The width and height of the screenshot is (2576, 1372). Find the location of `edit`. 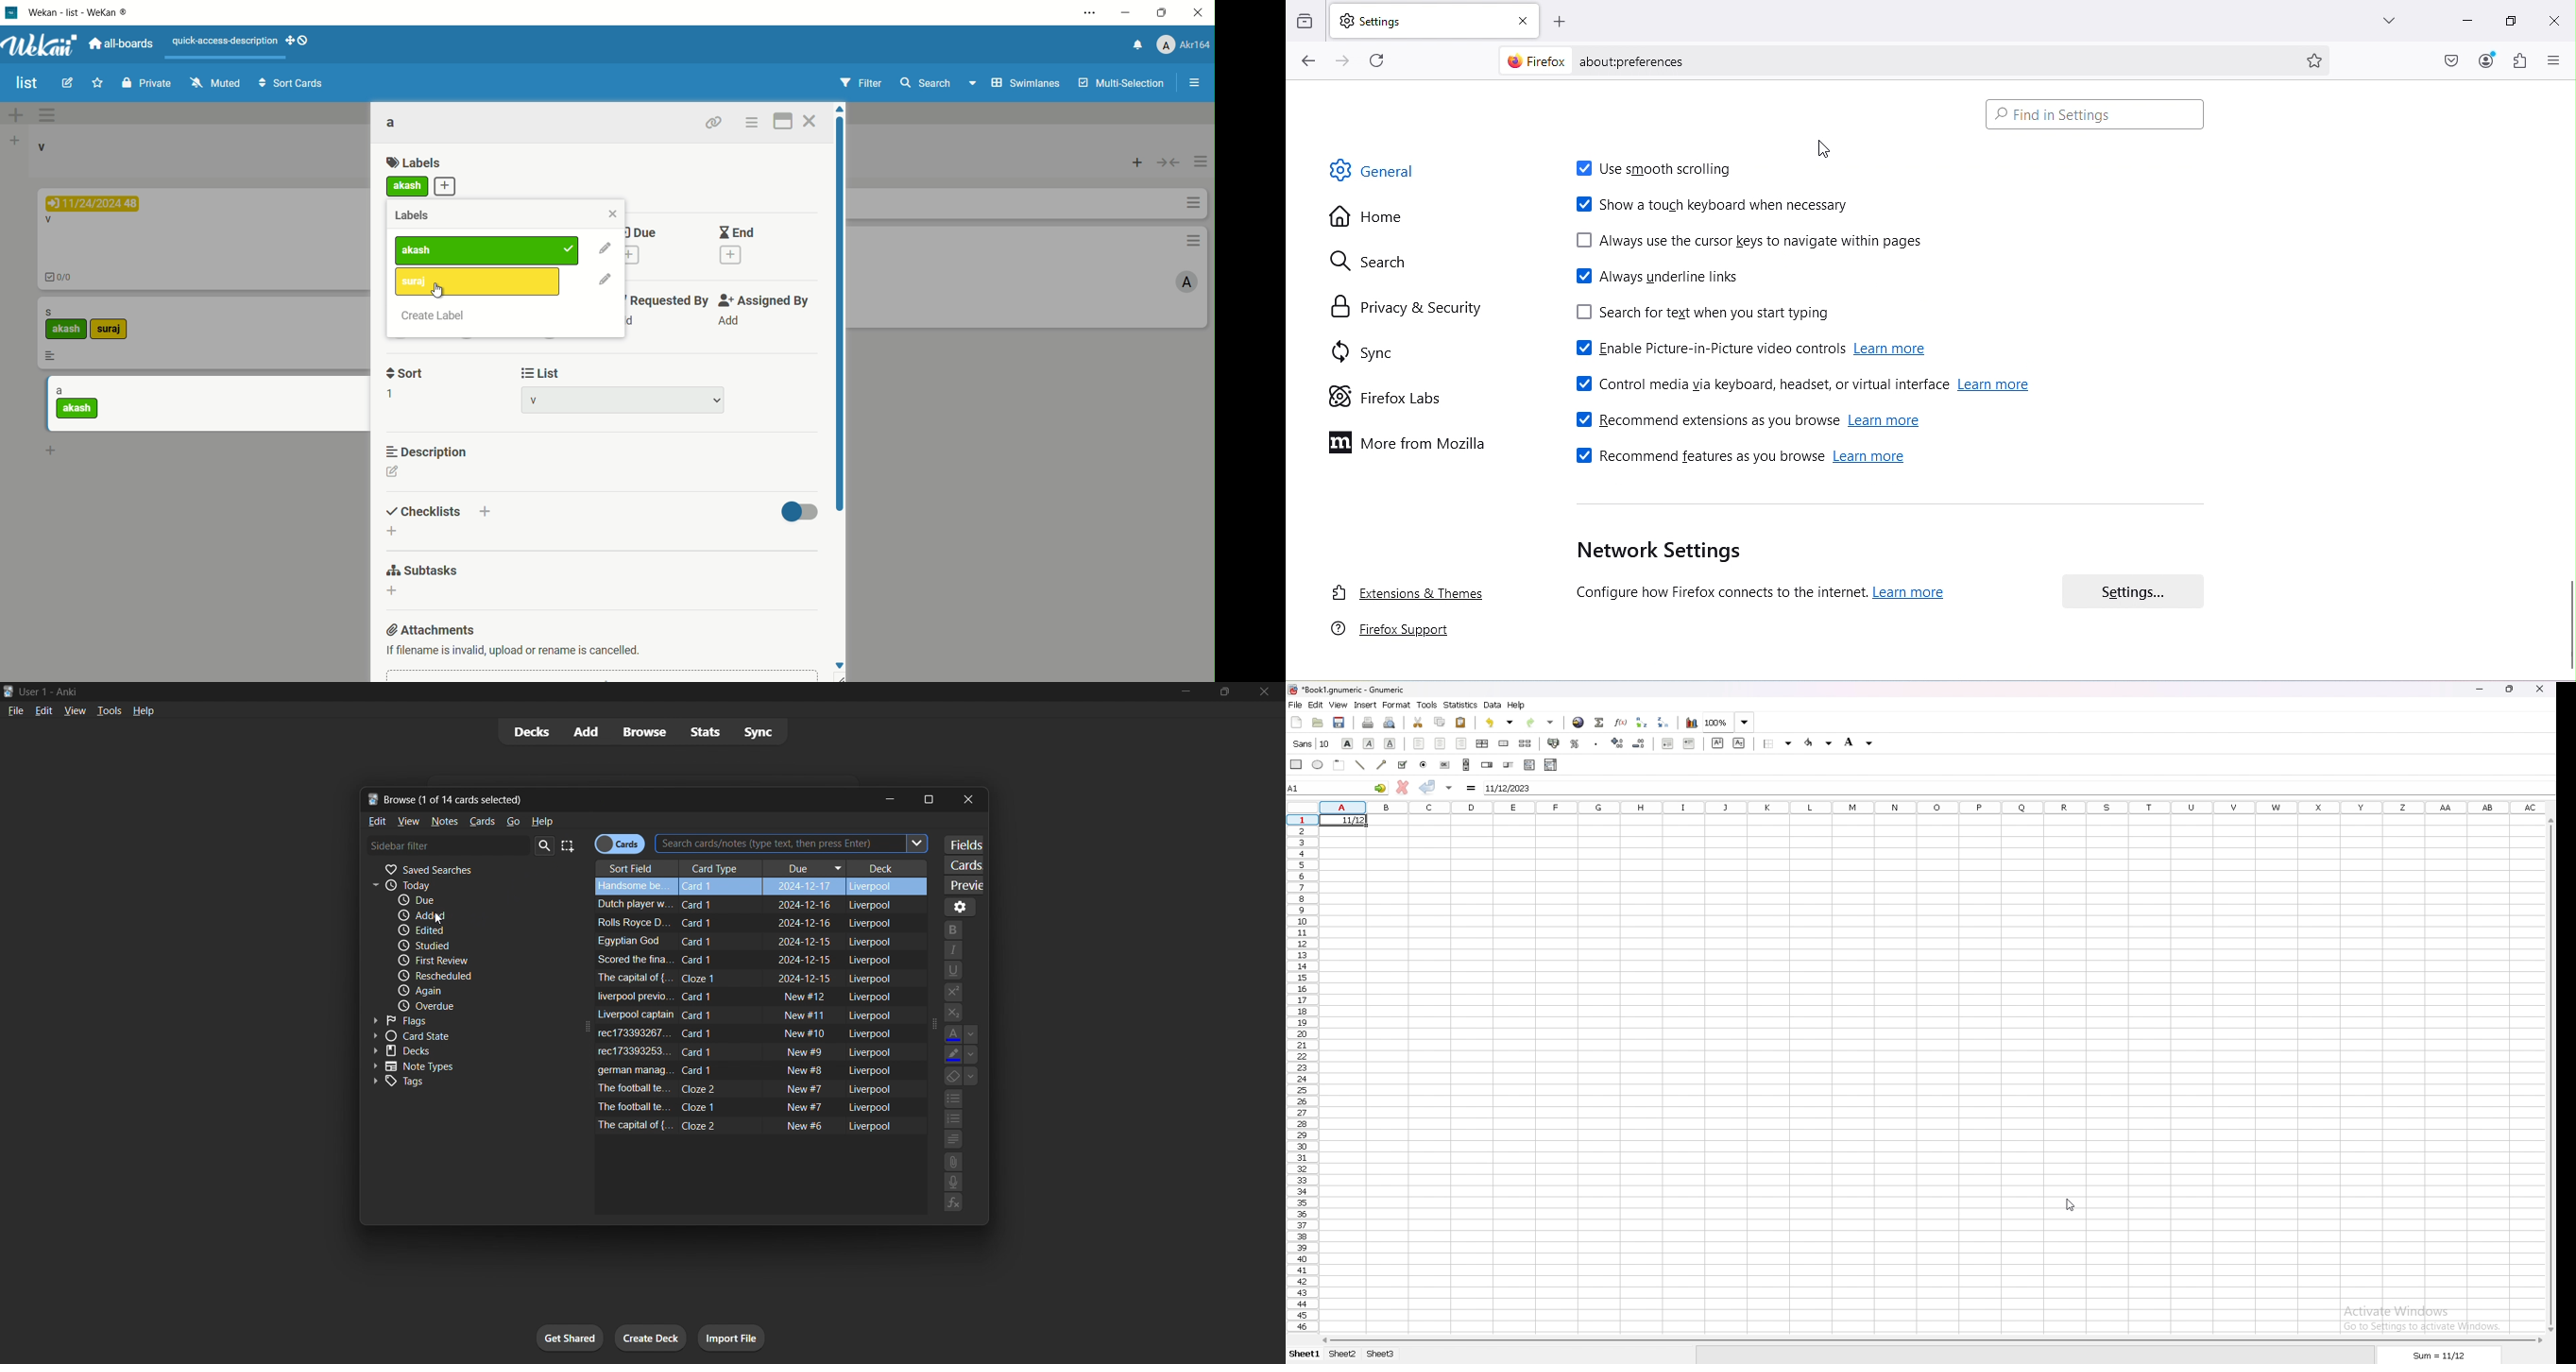

edit is located at coordinates (372, 822).